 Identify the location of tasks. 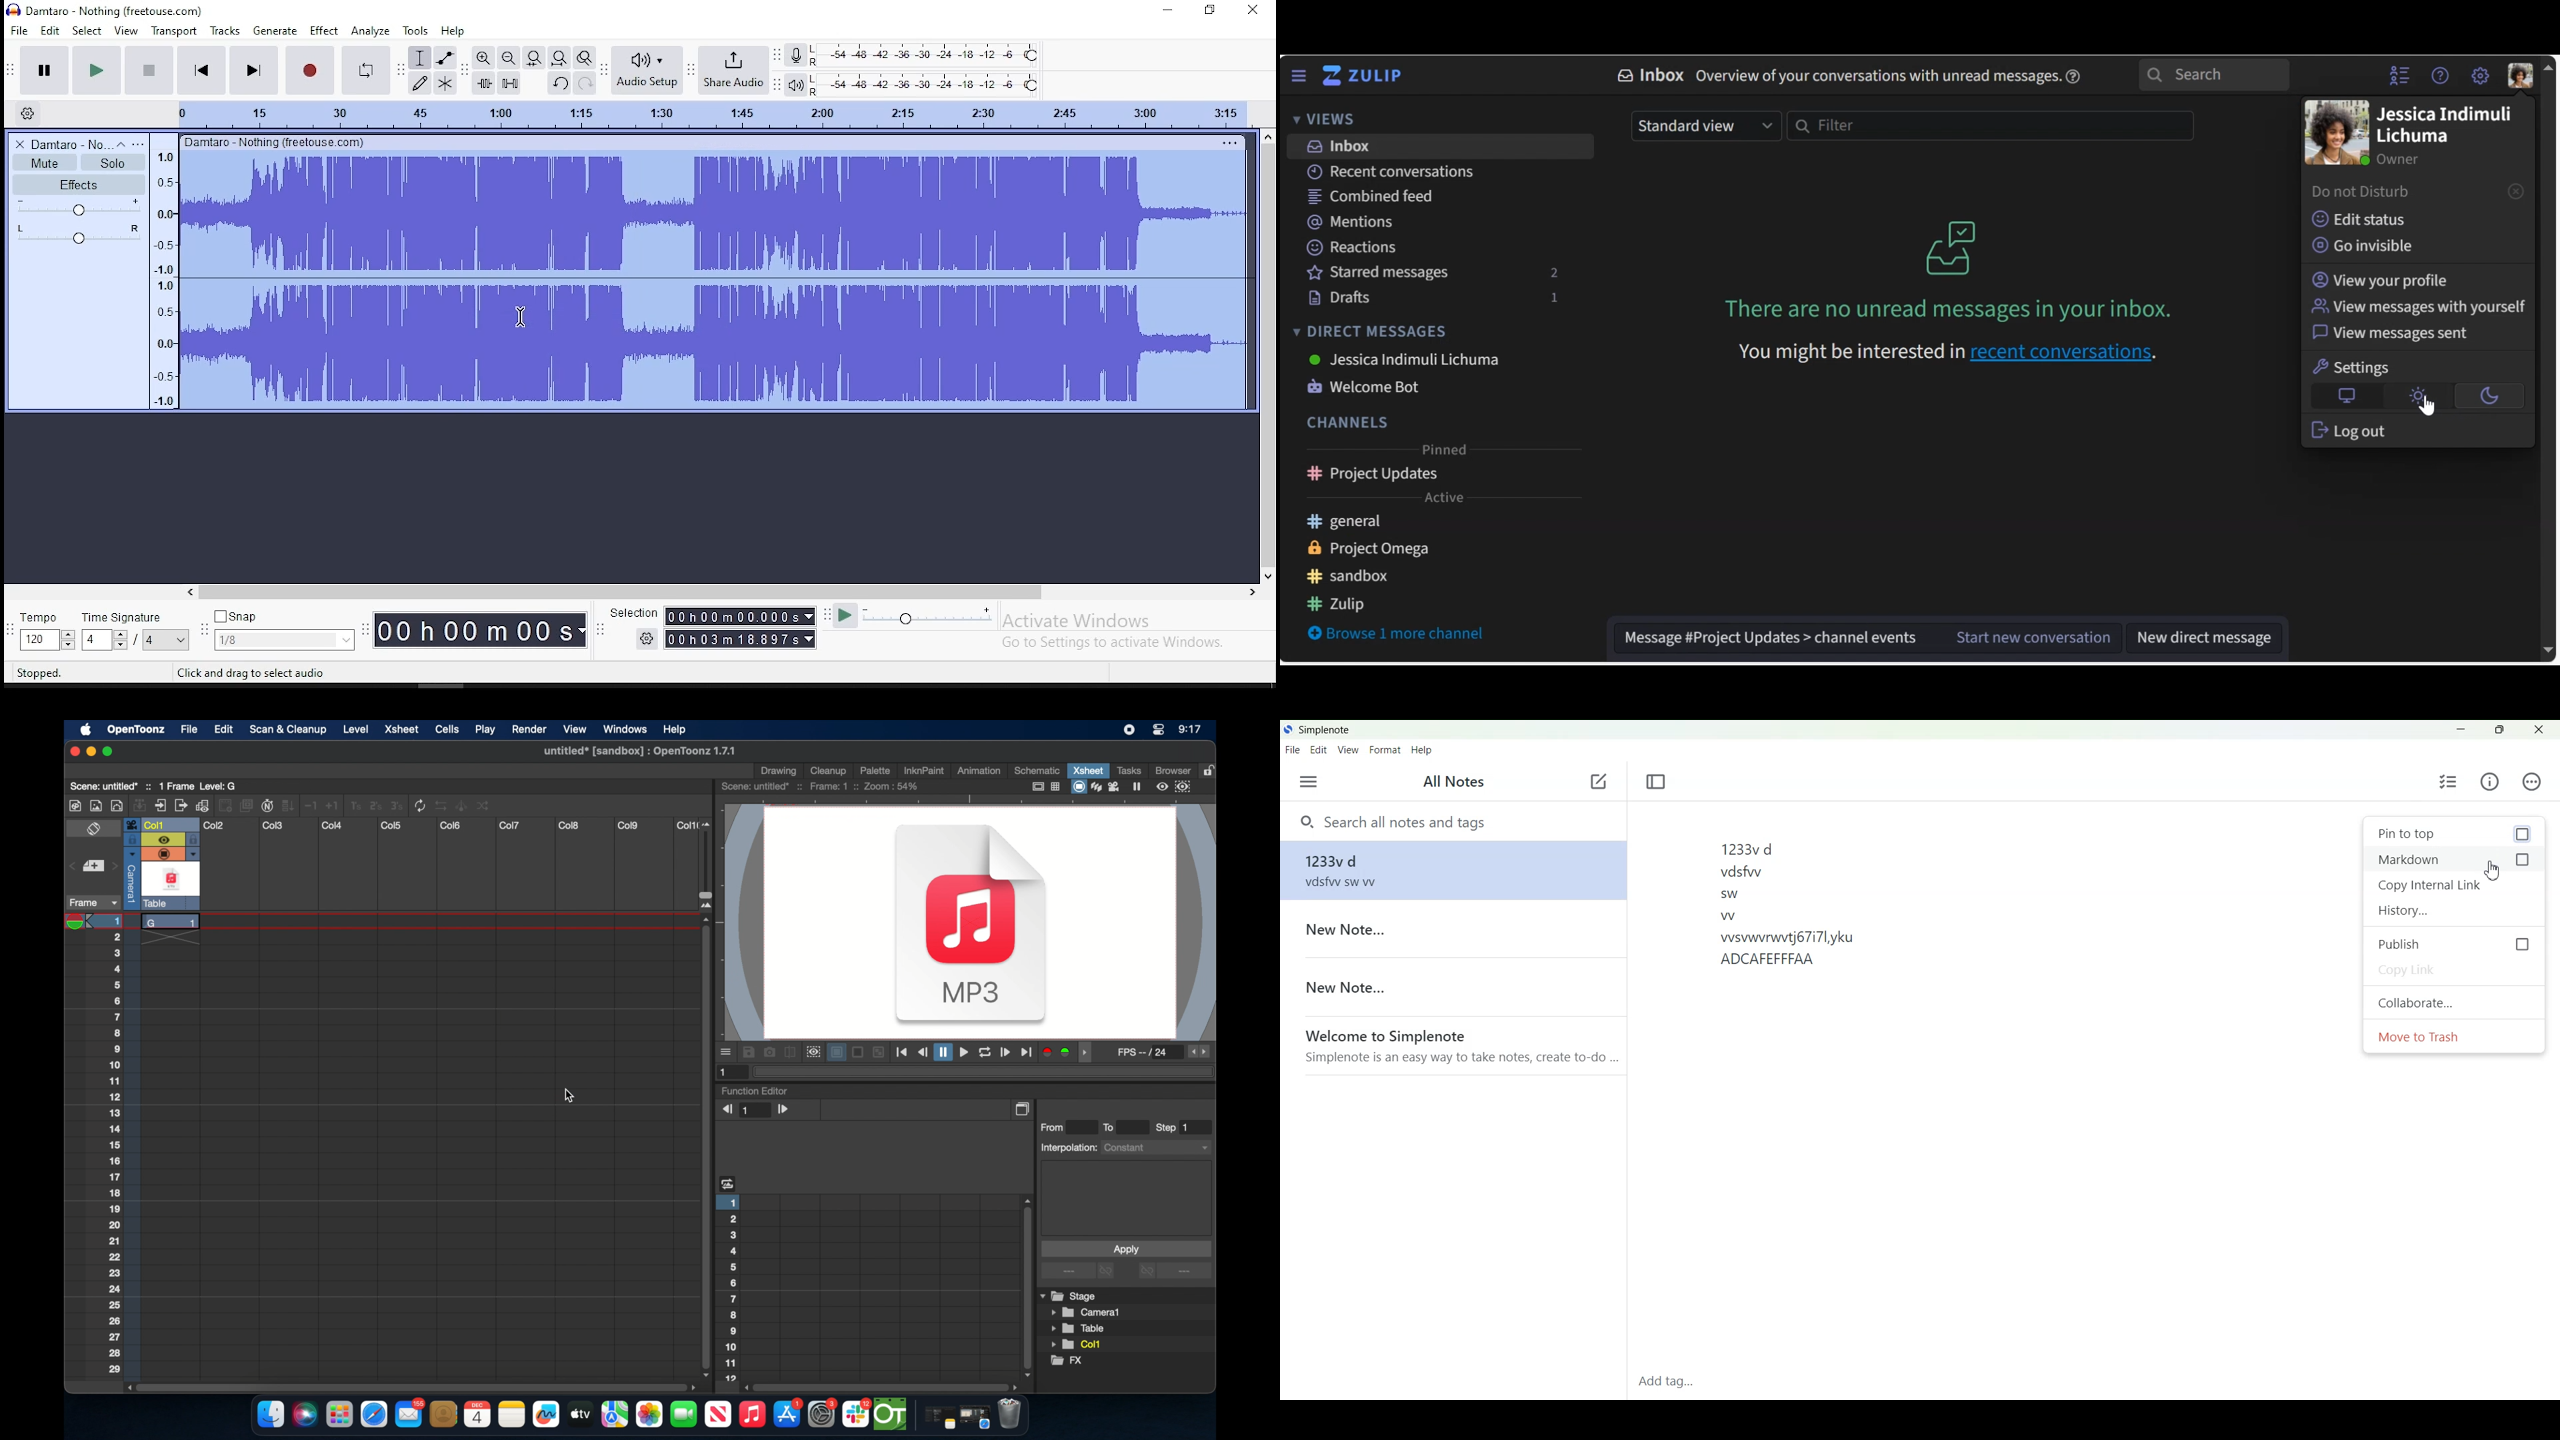
(1128, 770).